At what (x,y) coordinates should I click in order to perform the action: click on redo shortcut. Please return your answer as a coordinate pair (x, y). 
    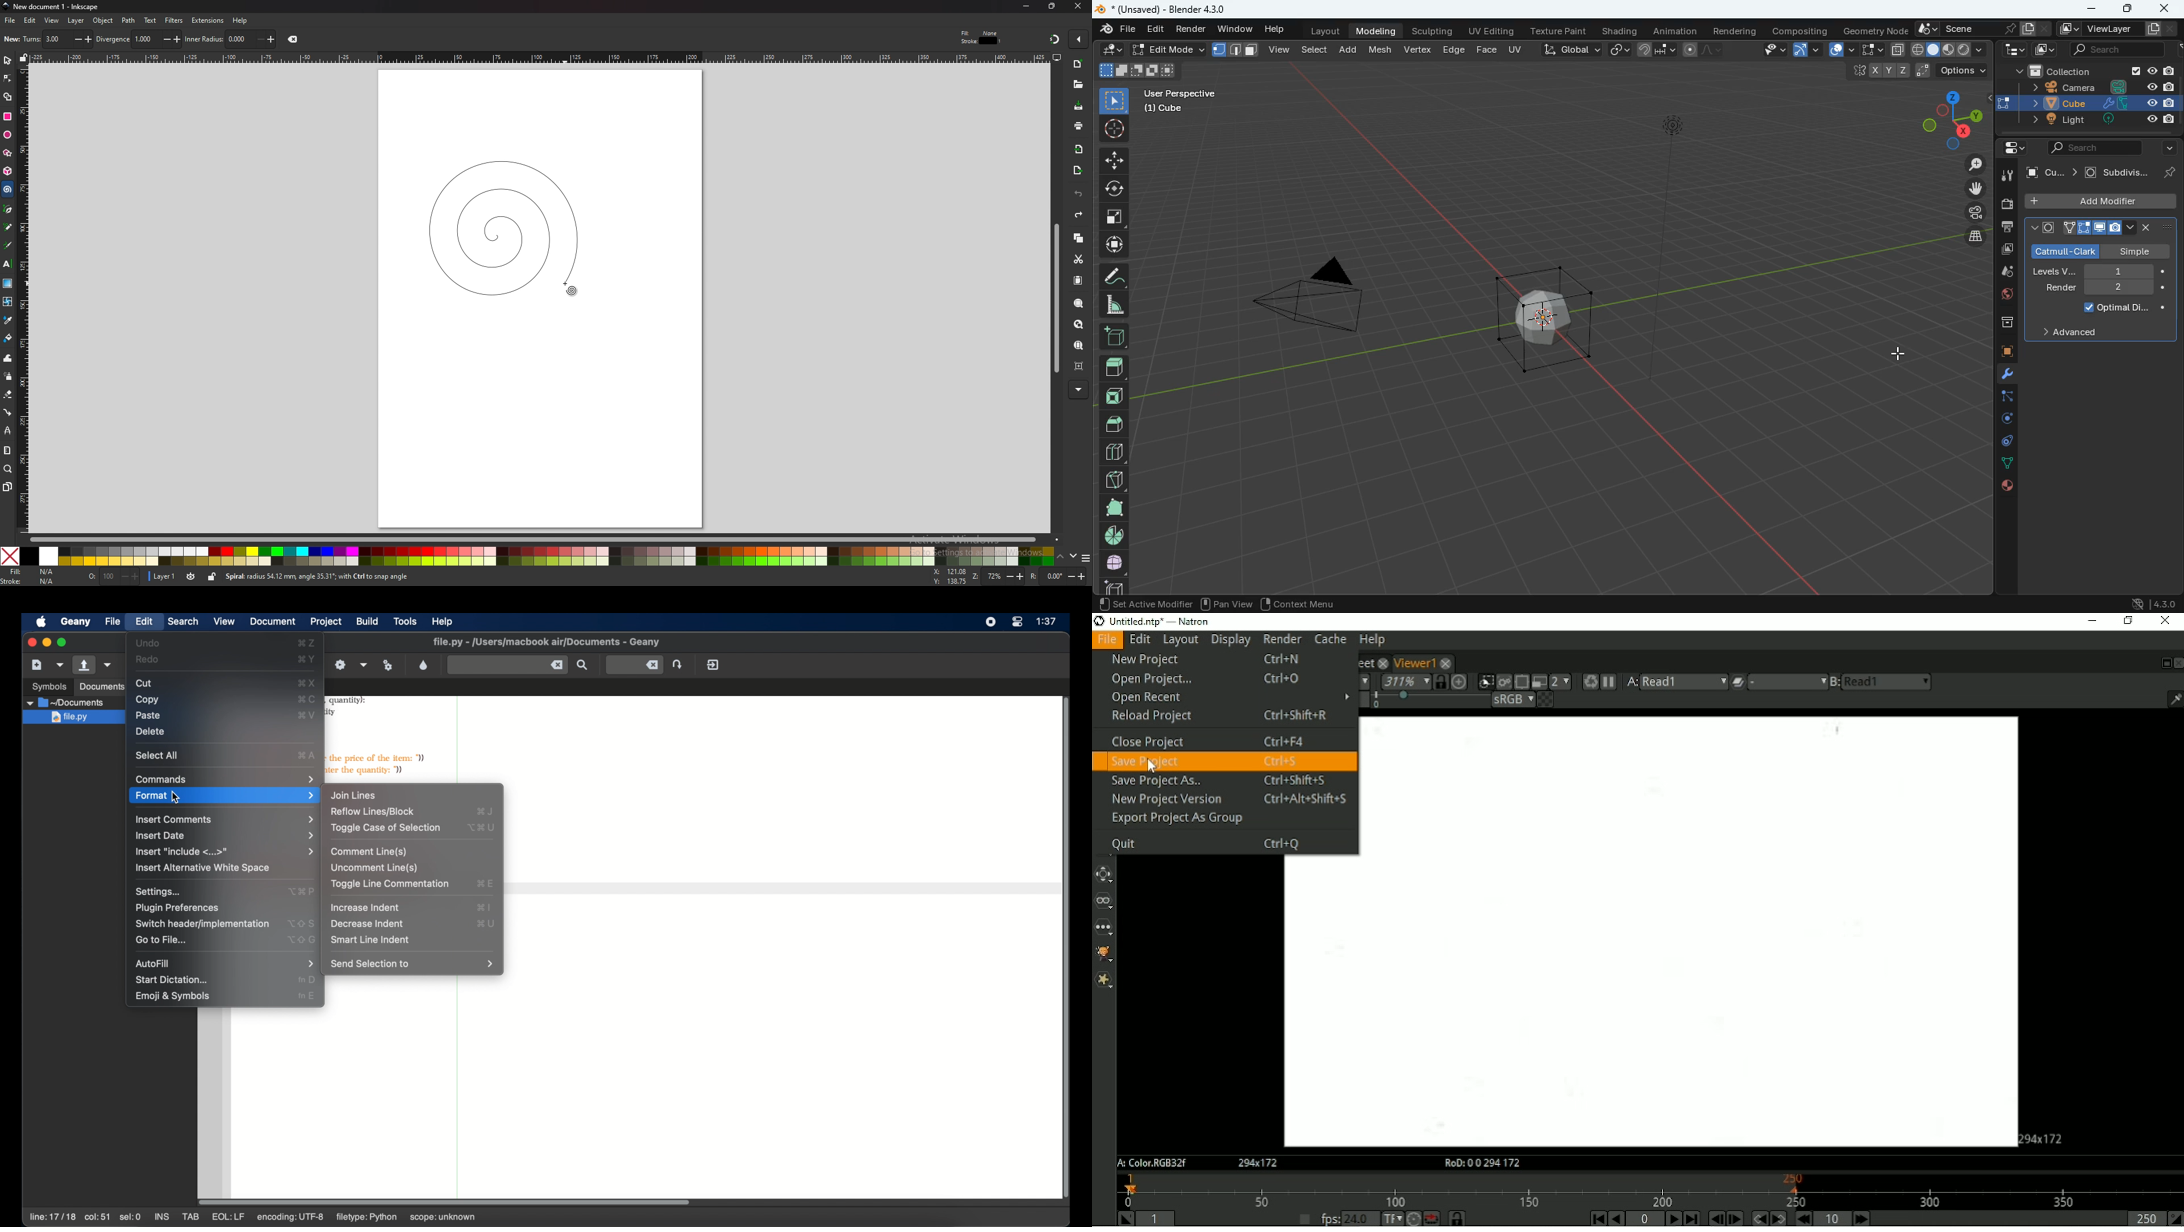
    Looking at the image, I should click on (306, 659).